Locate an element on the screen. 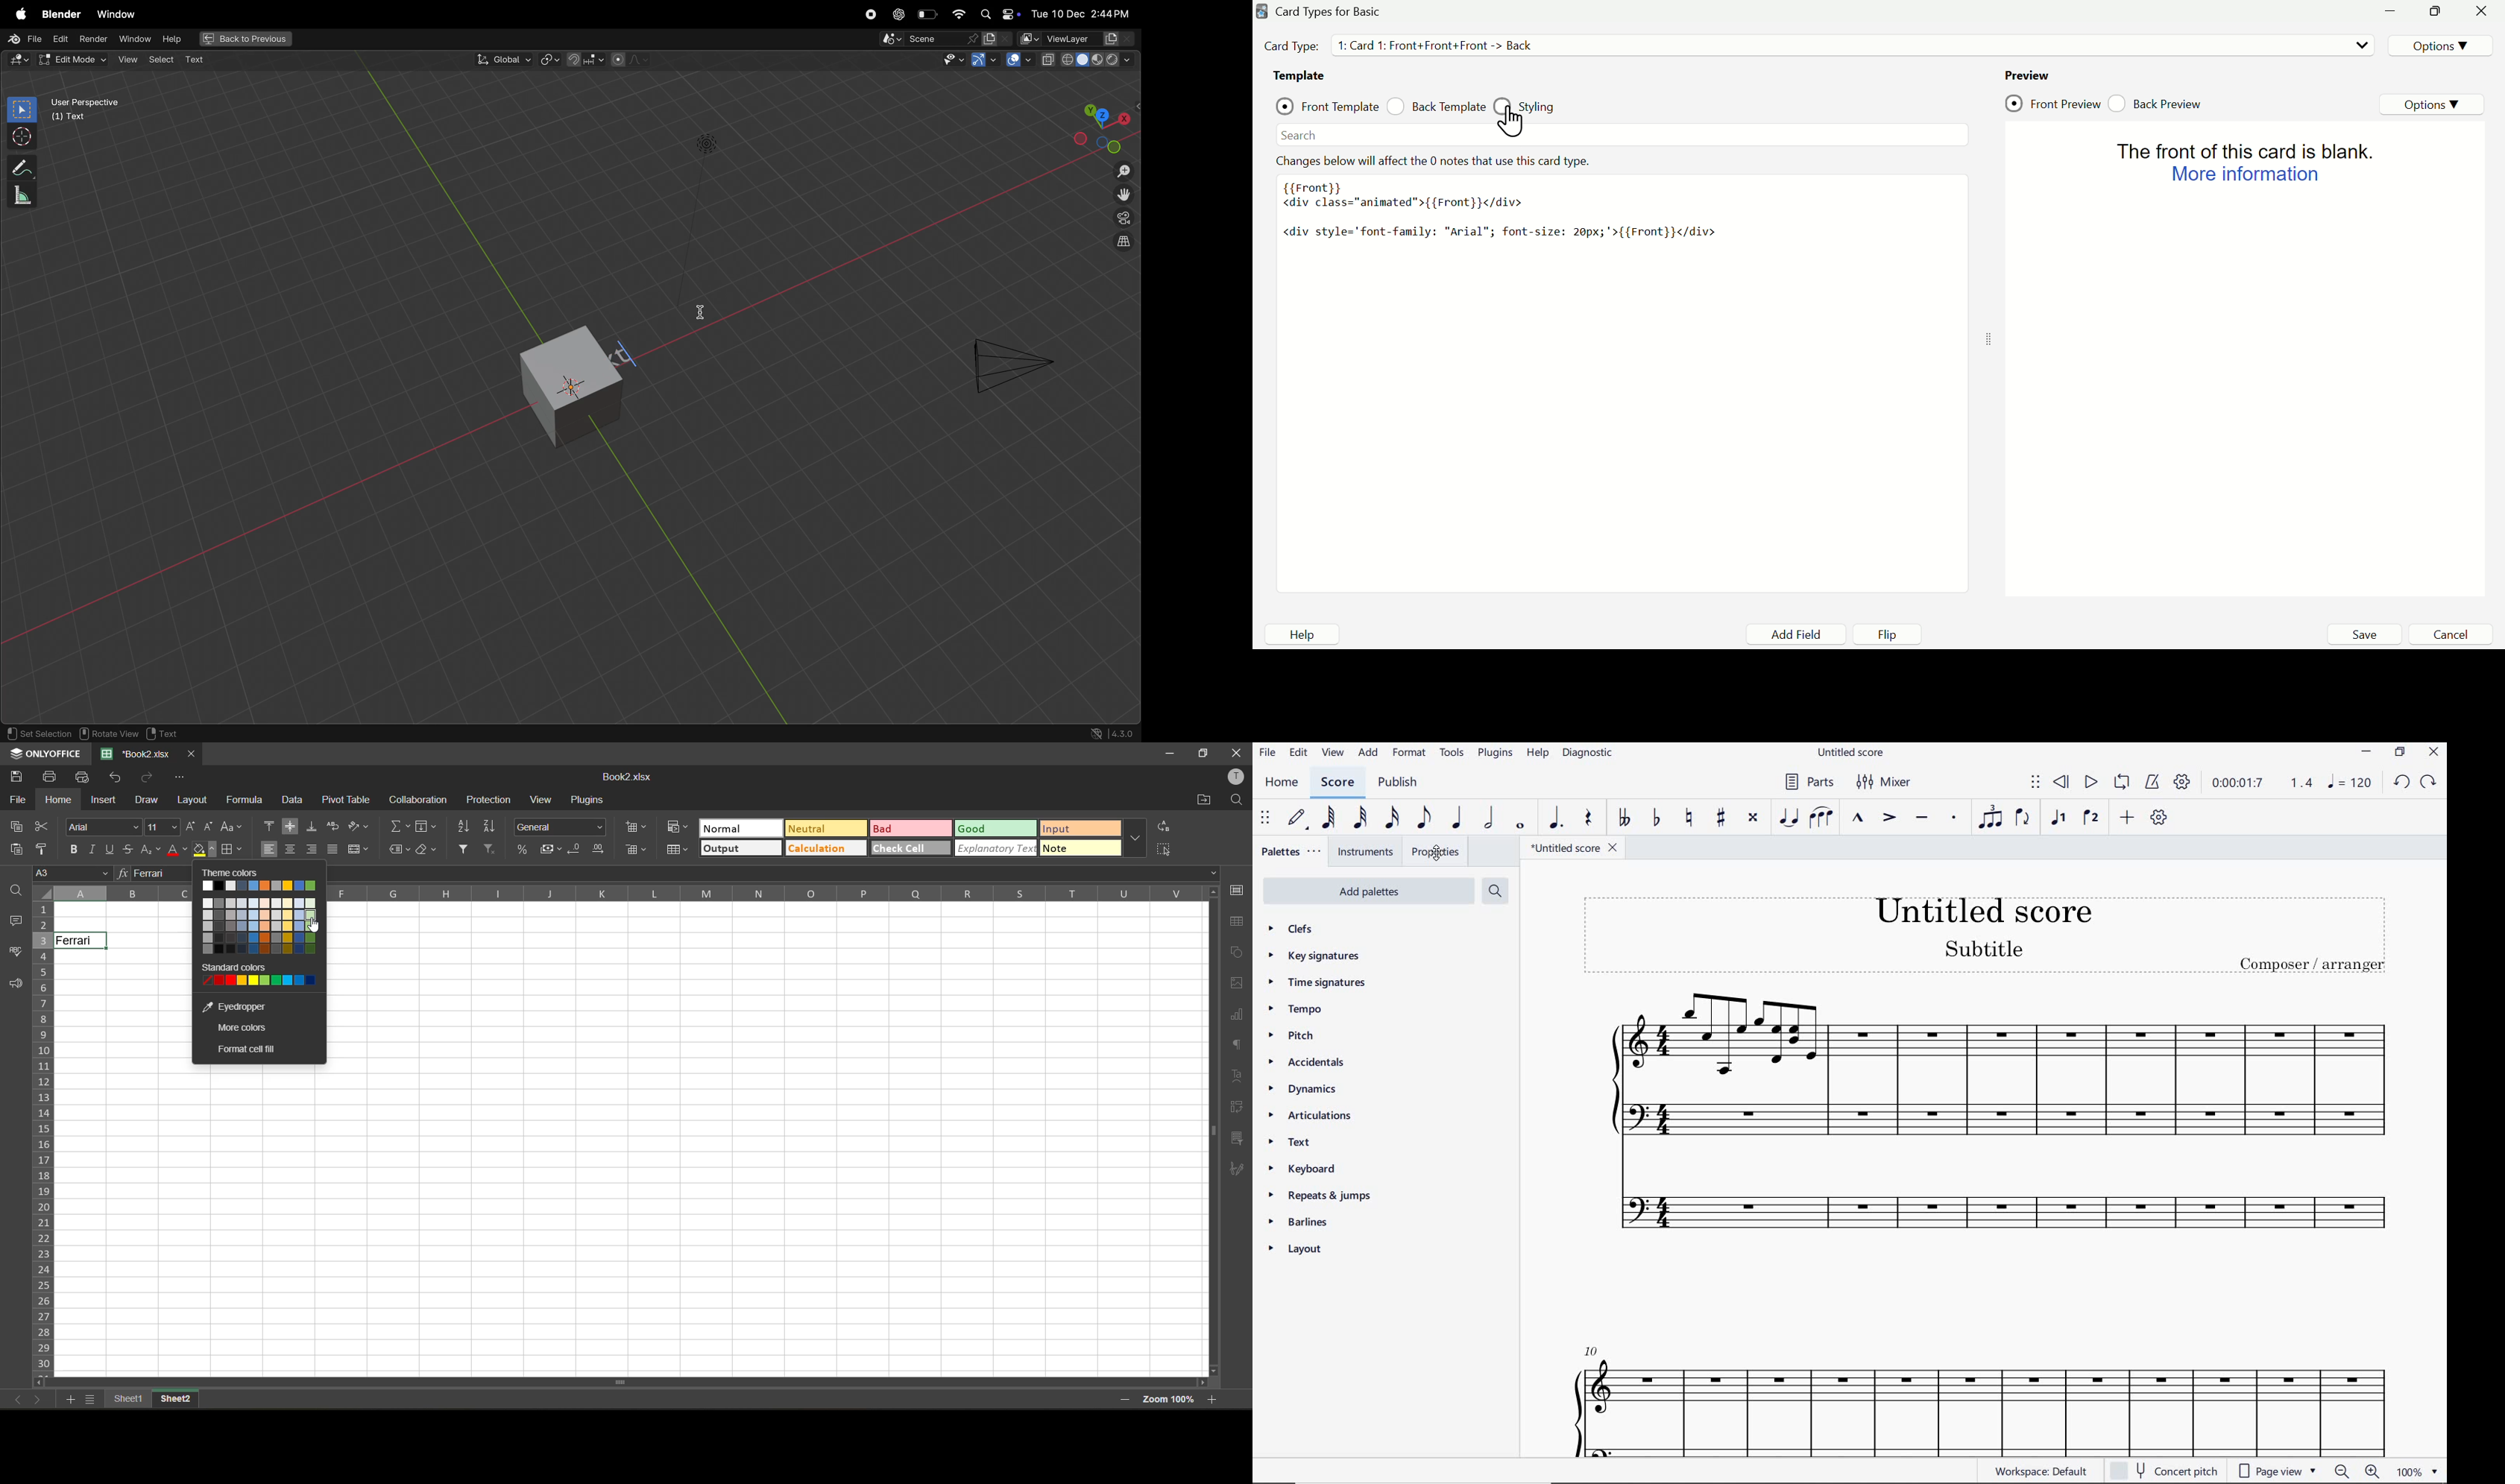 The image size is (2520, 1484). named ranges is located at coordinates (397, 851).